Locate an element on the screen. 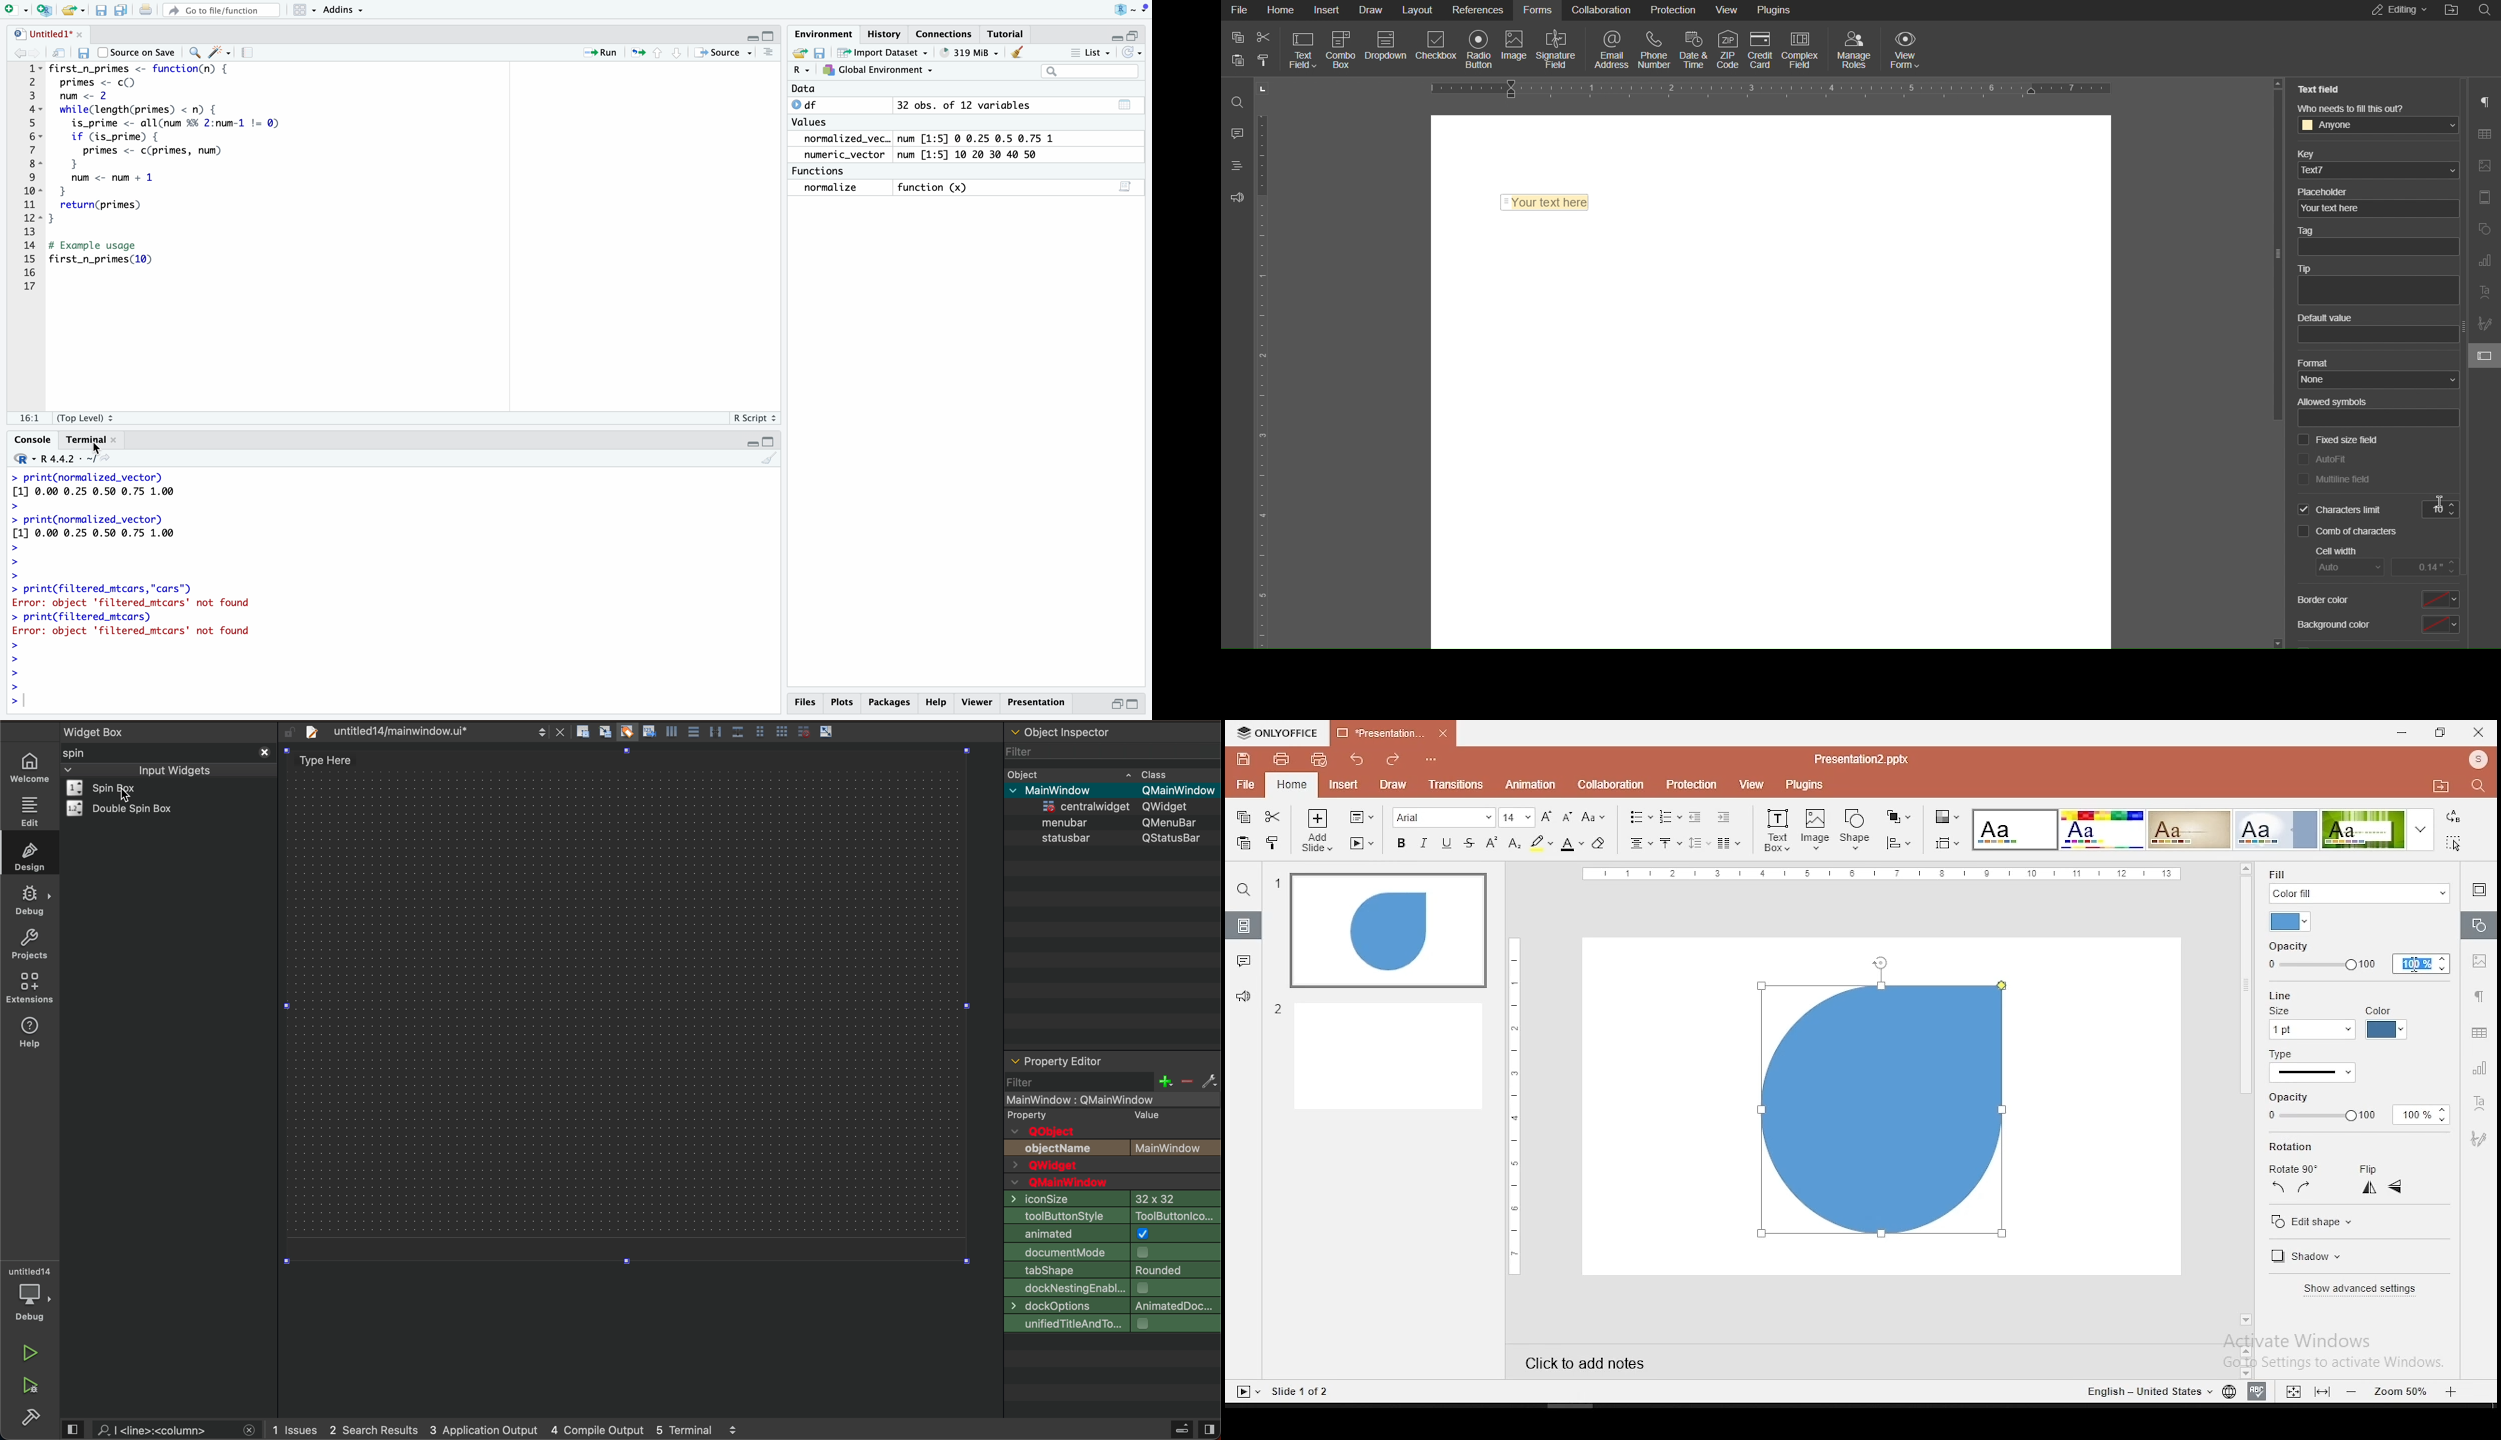 The width and height of the screenshot is (2520, 1456). arrange objects is located at coordinates (1896, 817).